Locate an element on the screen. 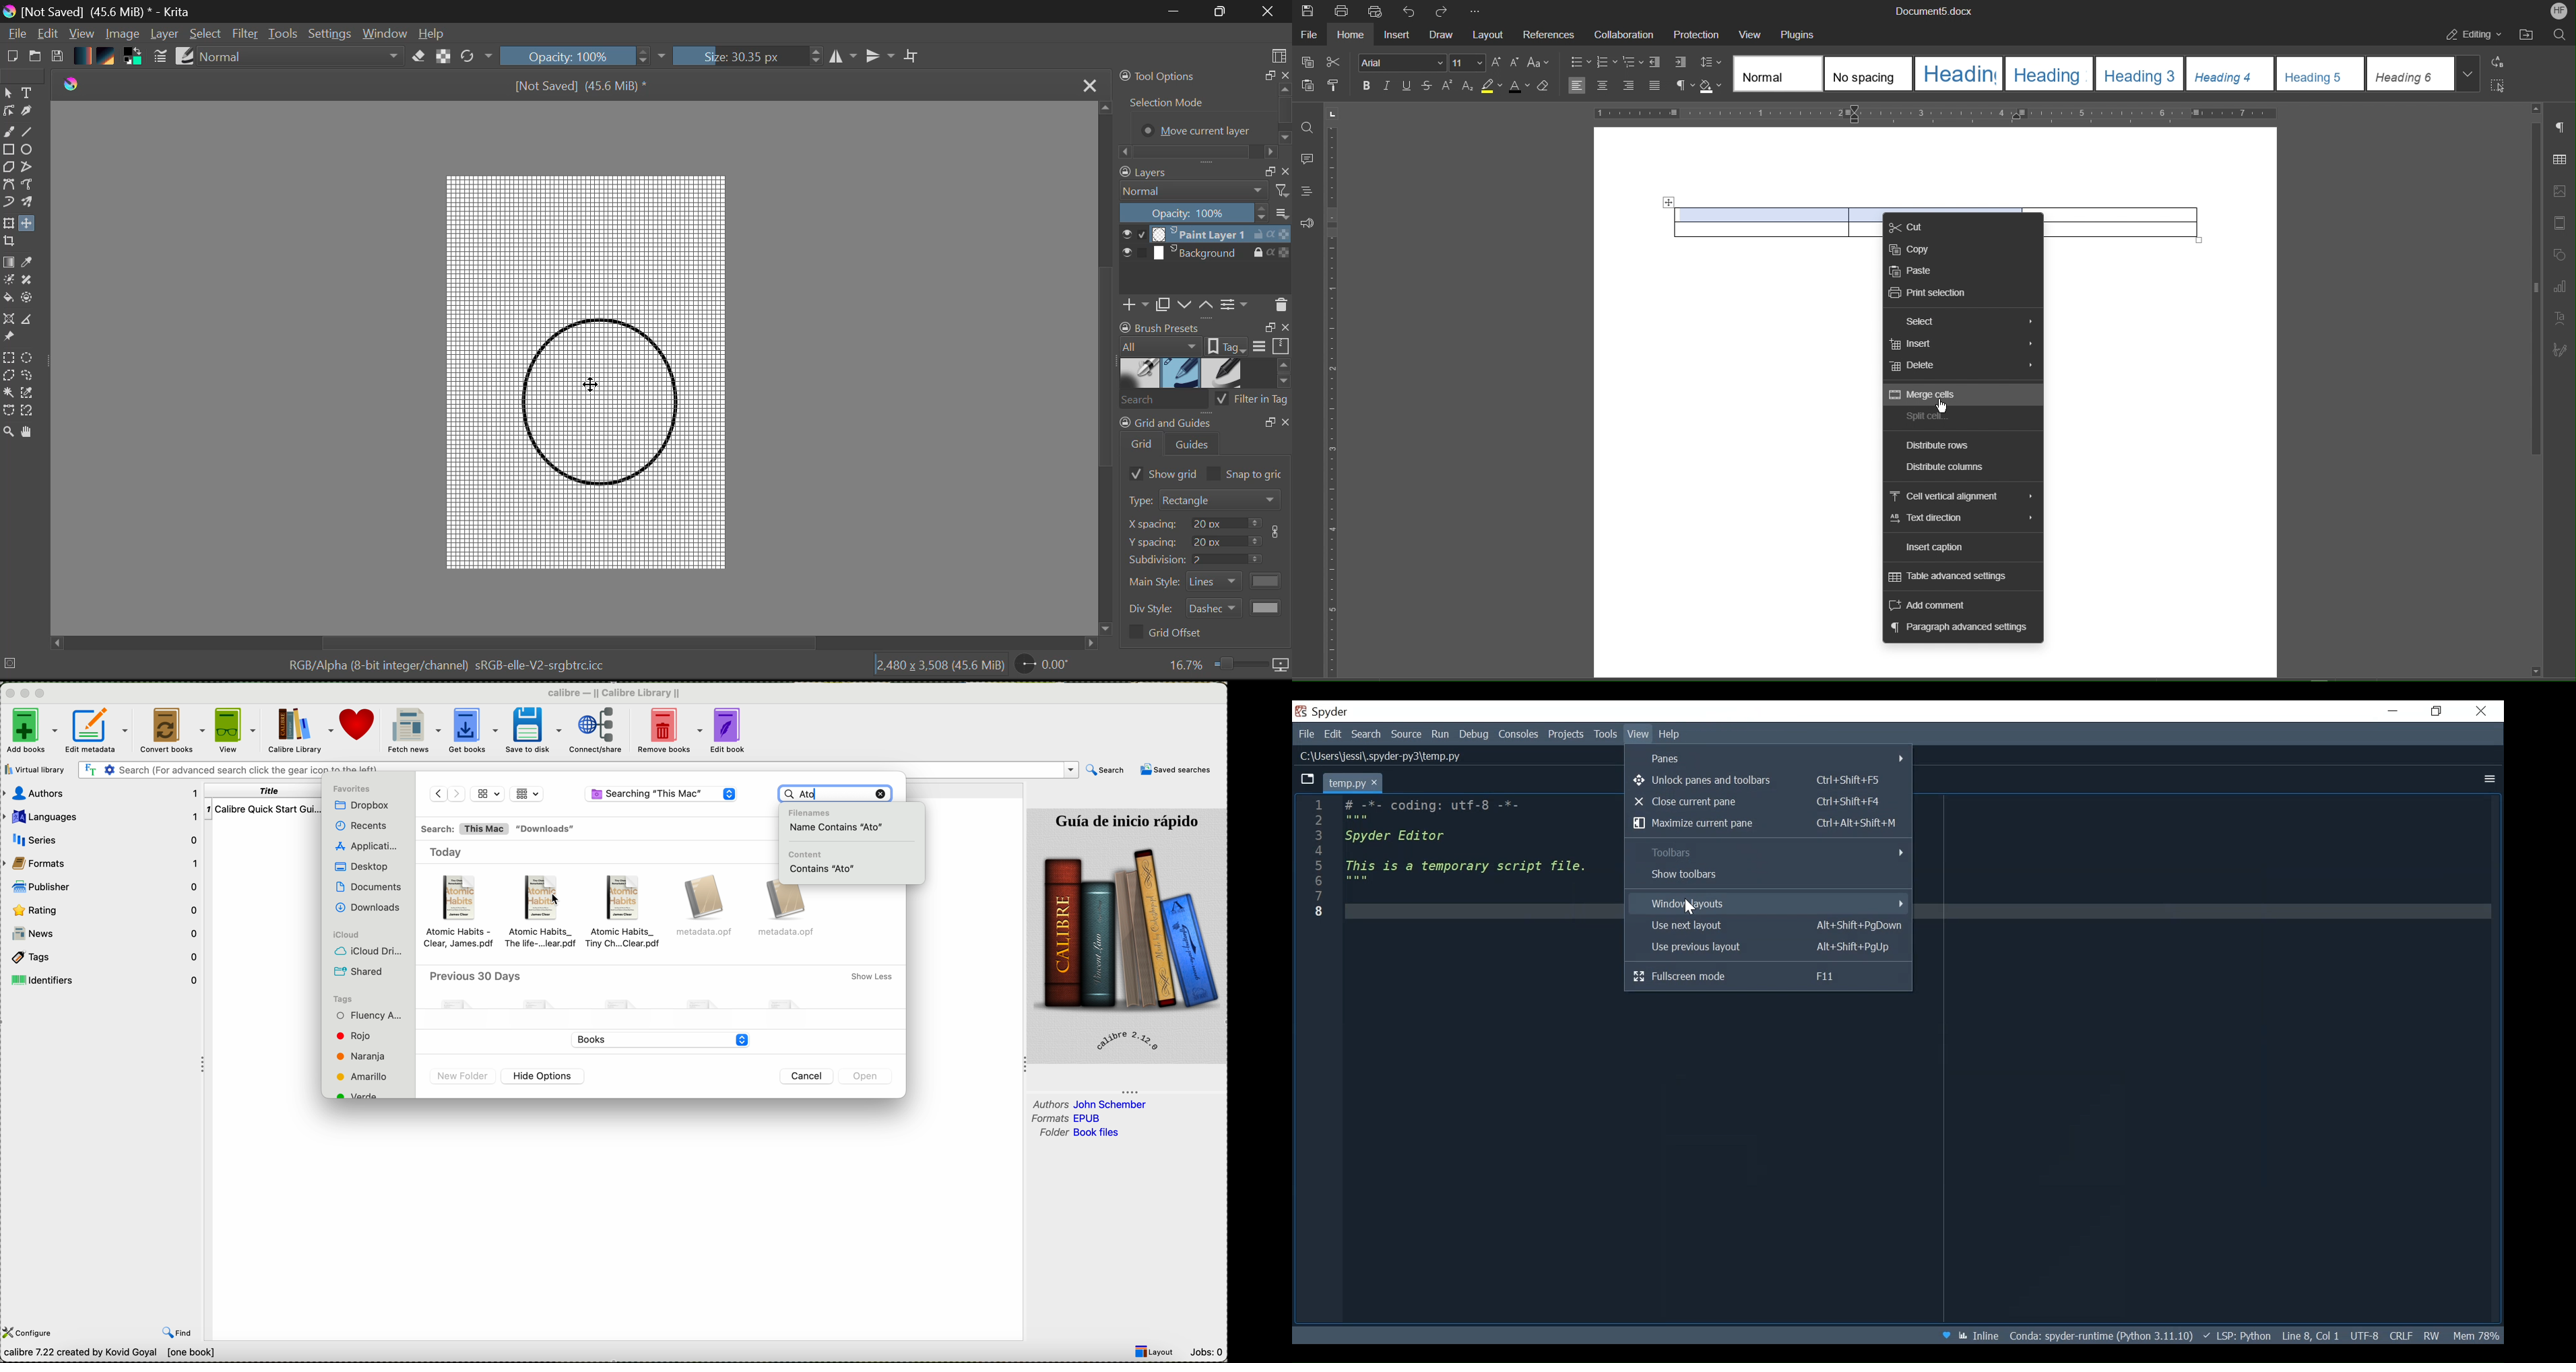  Spyder Desktop Icon is located at coordinates (1300, 711).